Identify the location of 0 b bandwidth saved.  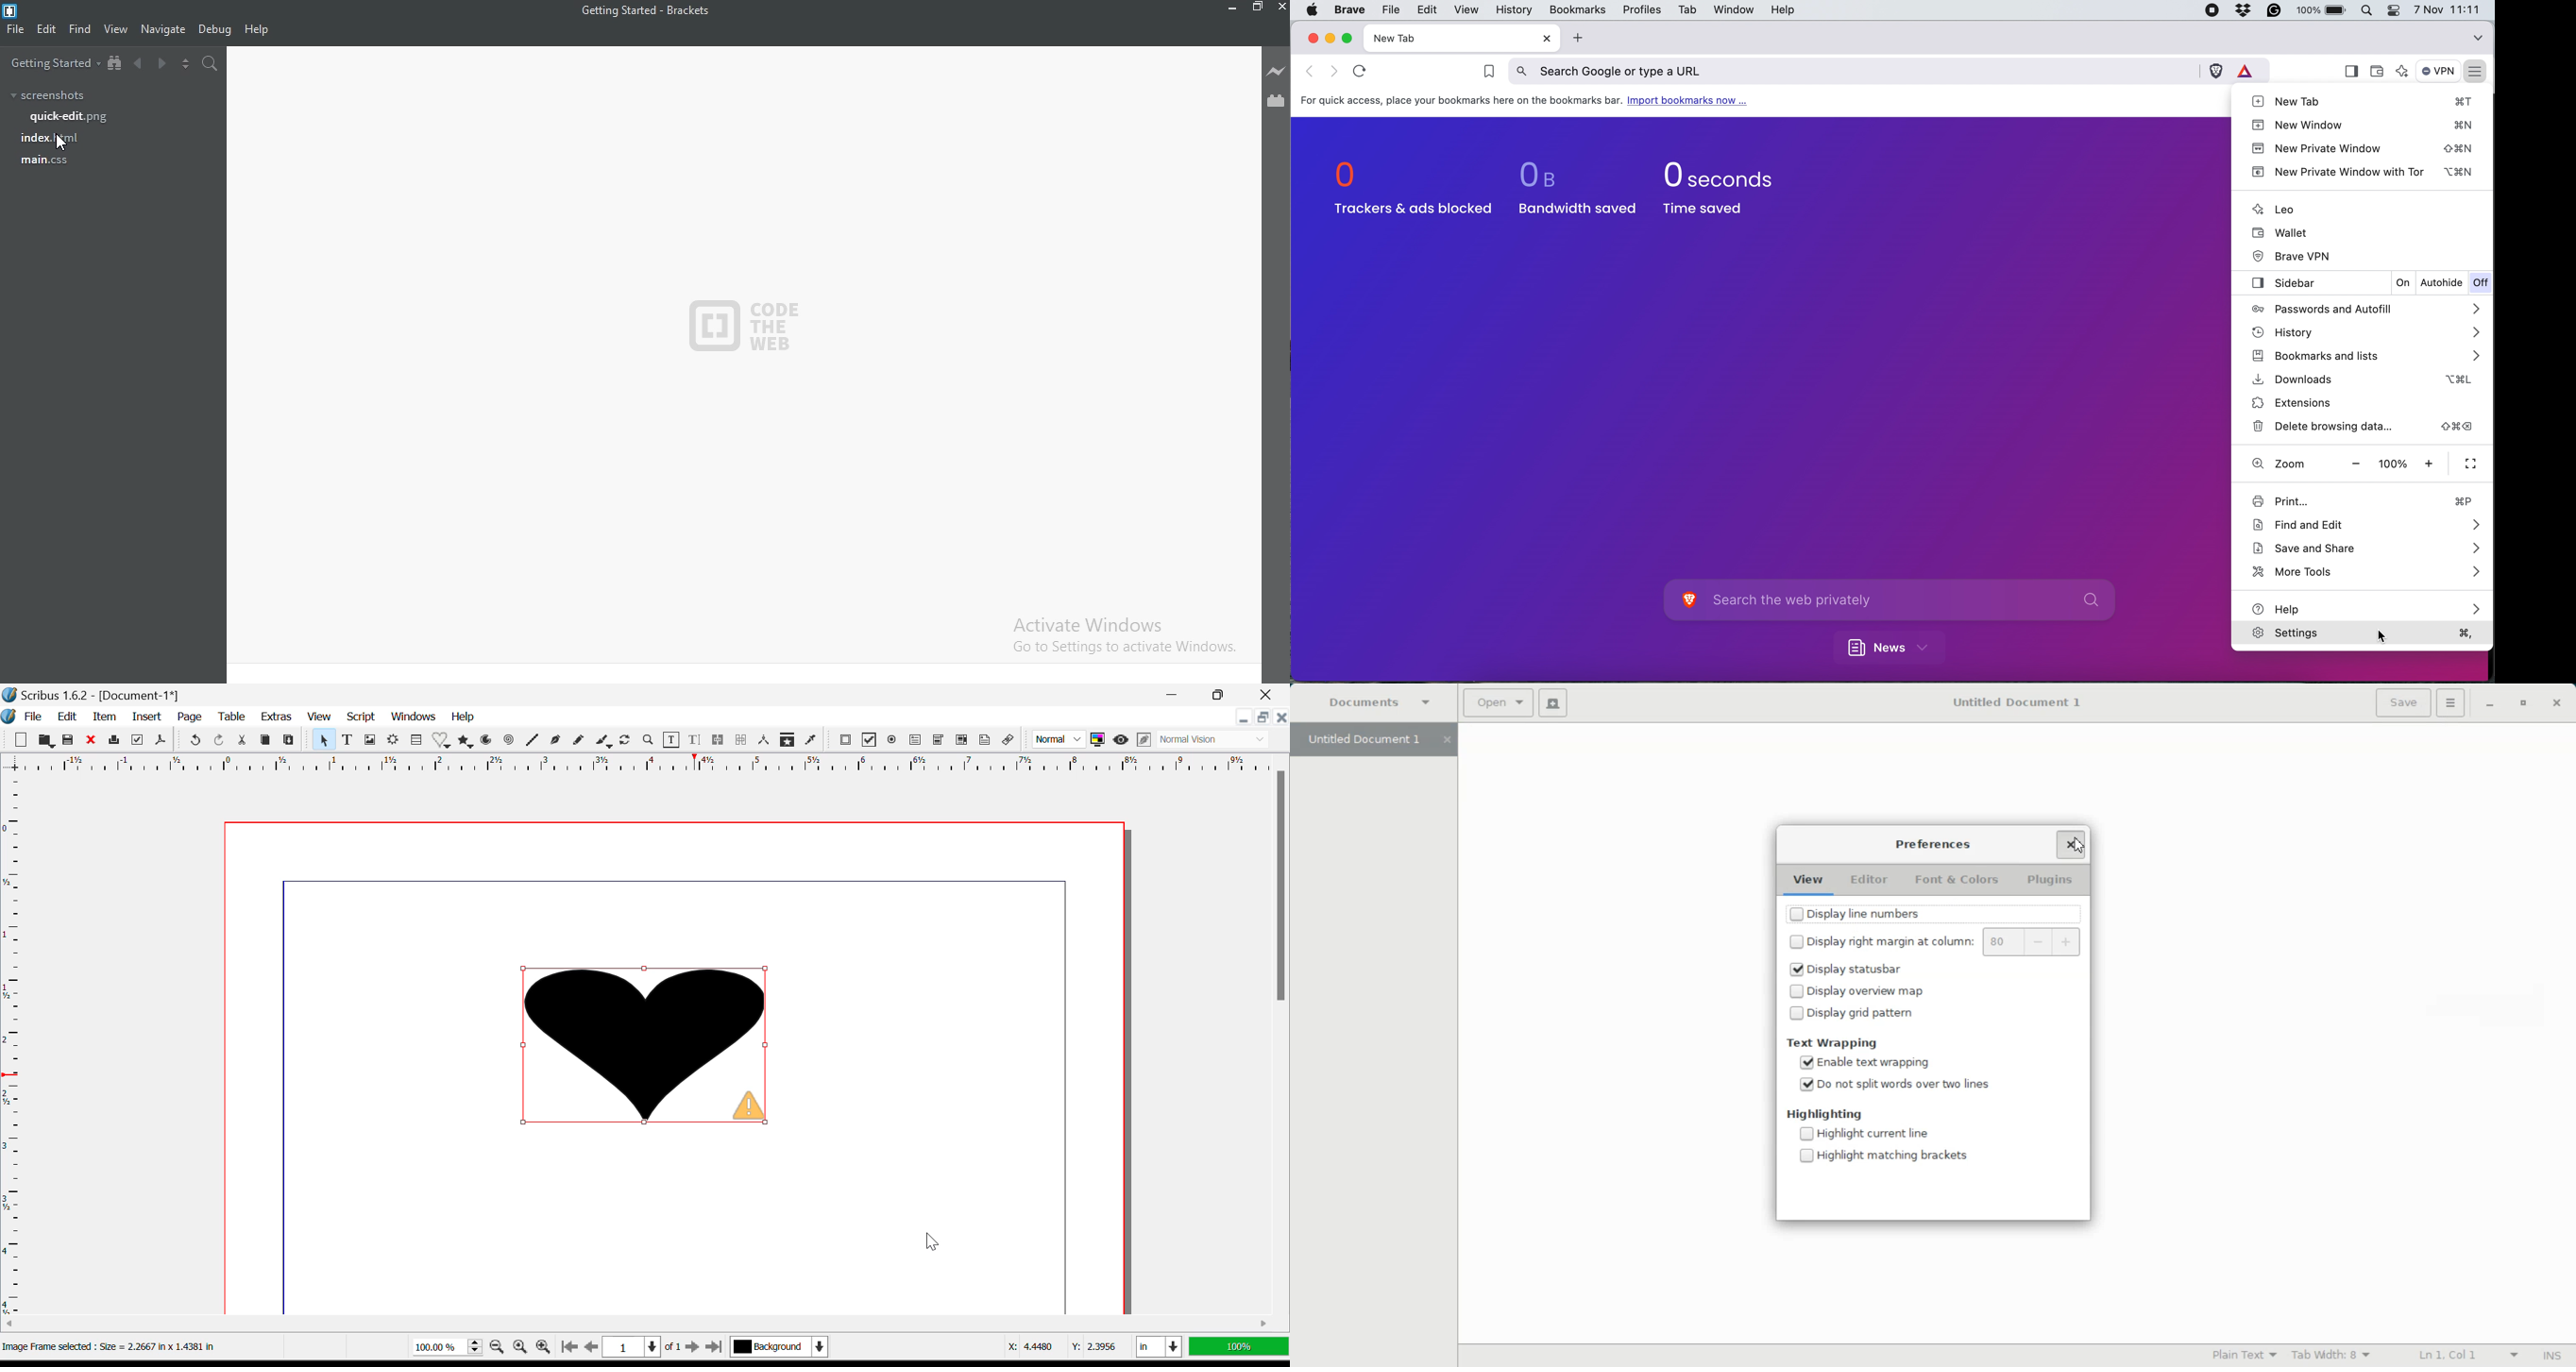
(1572, 186).